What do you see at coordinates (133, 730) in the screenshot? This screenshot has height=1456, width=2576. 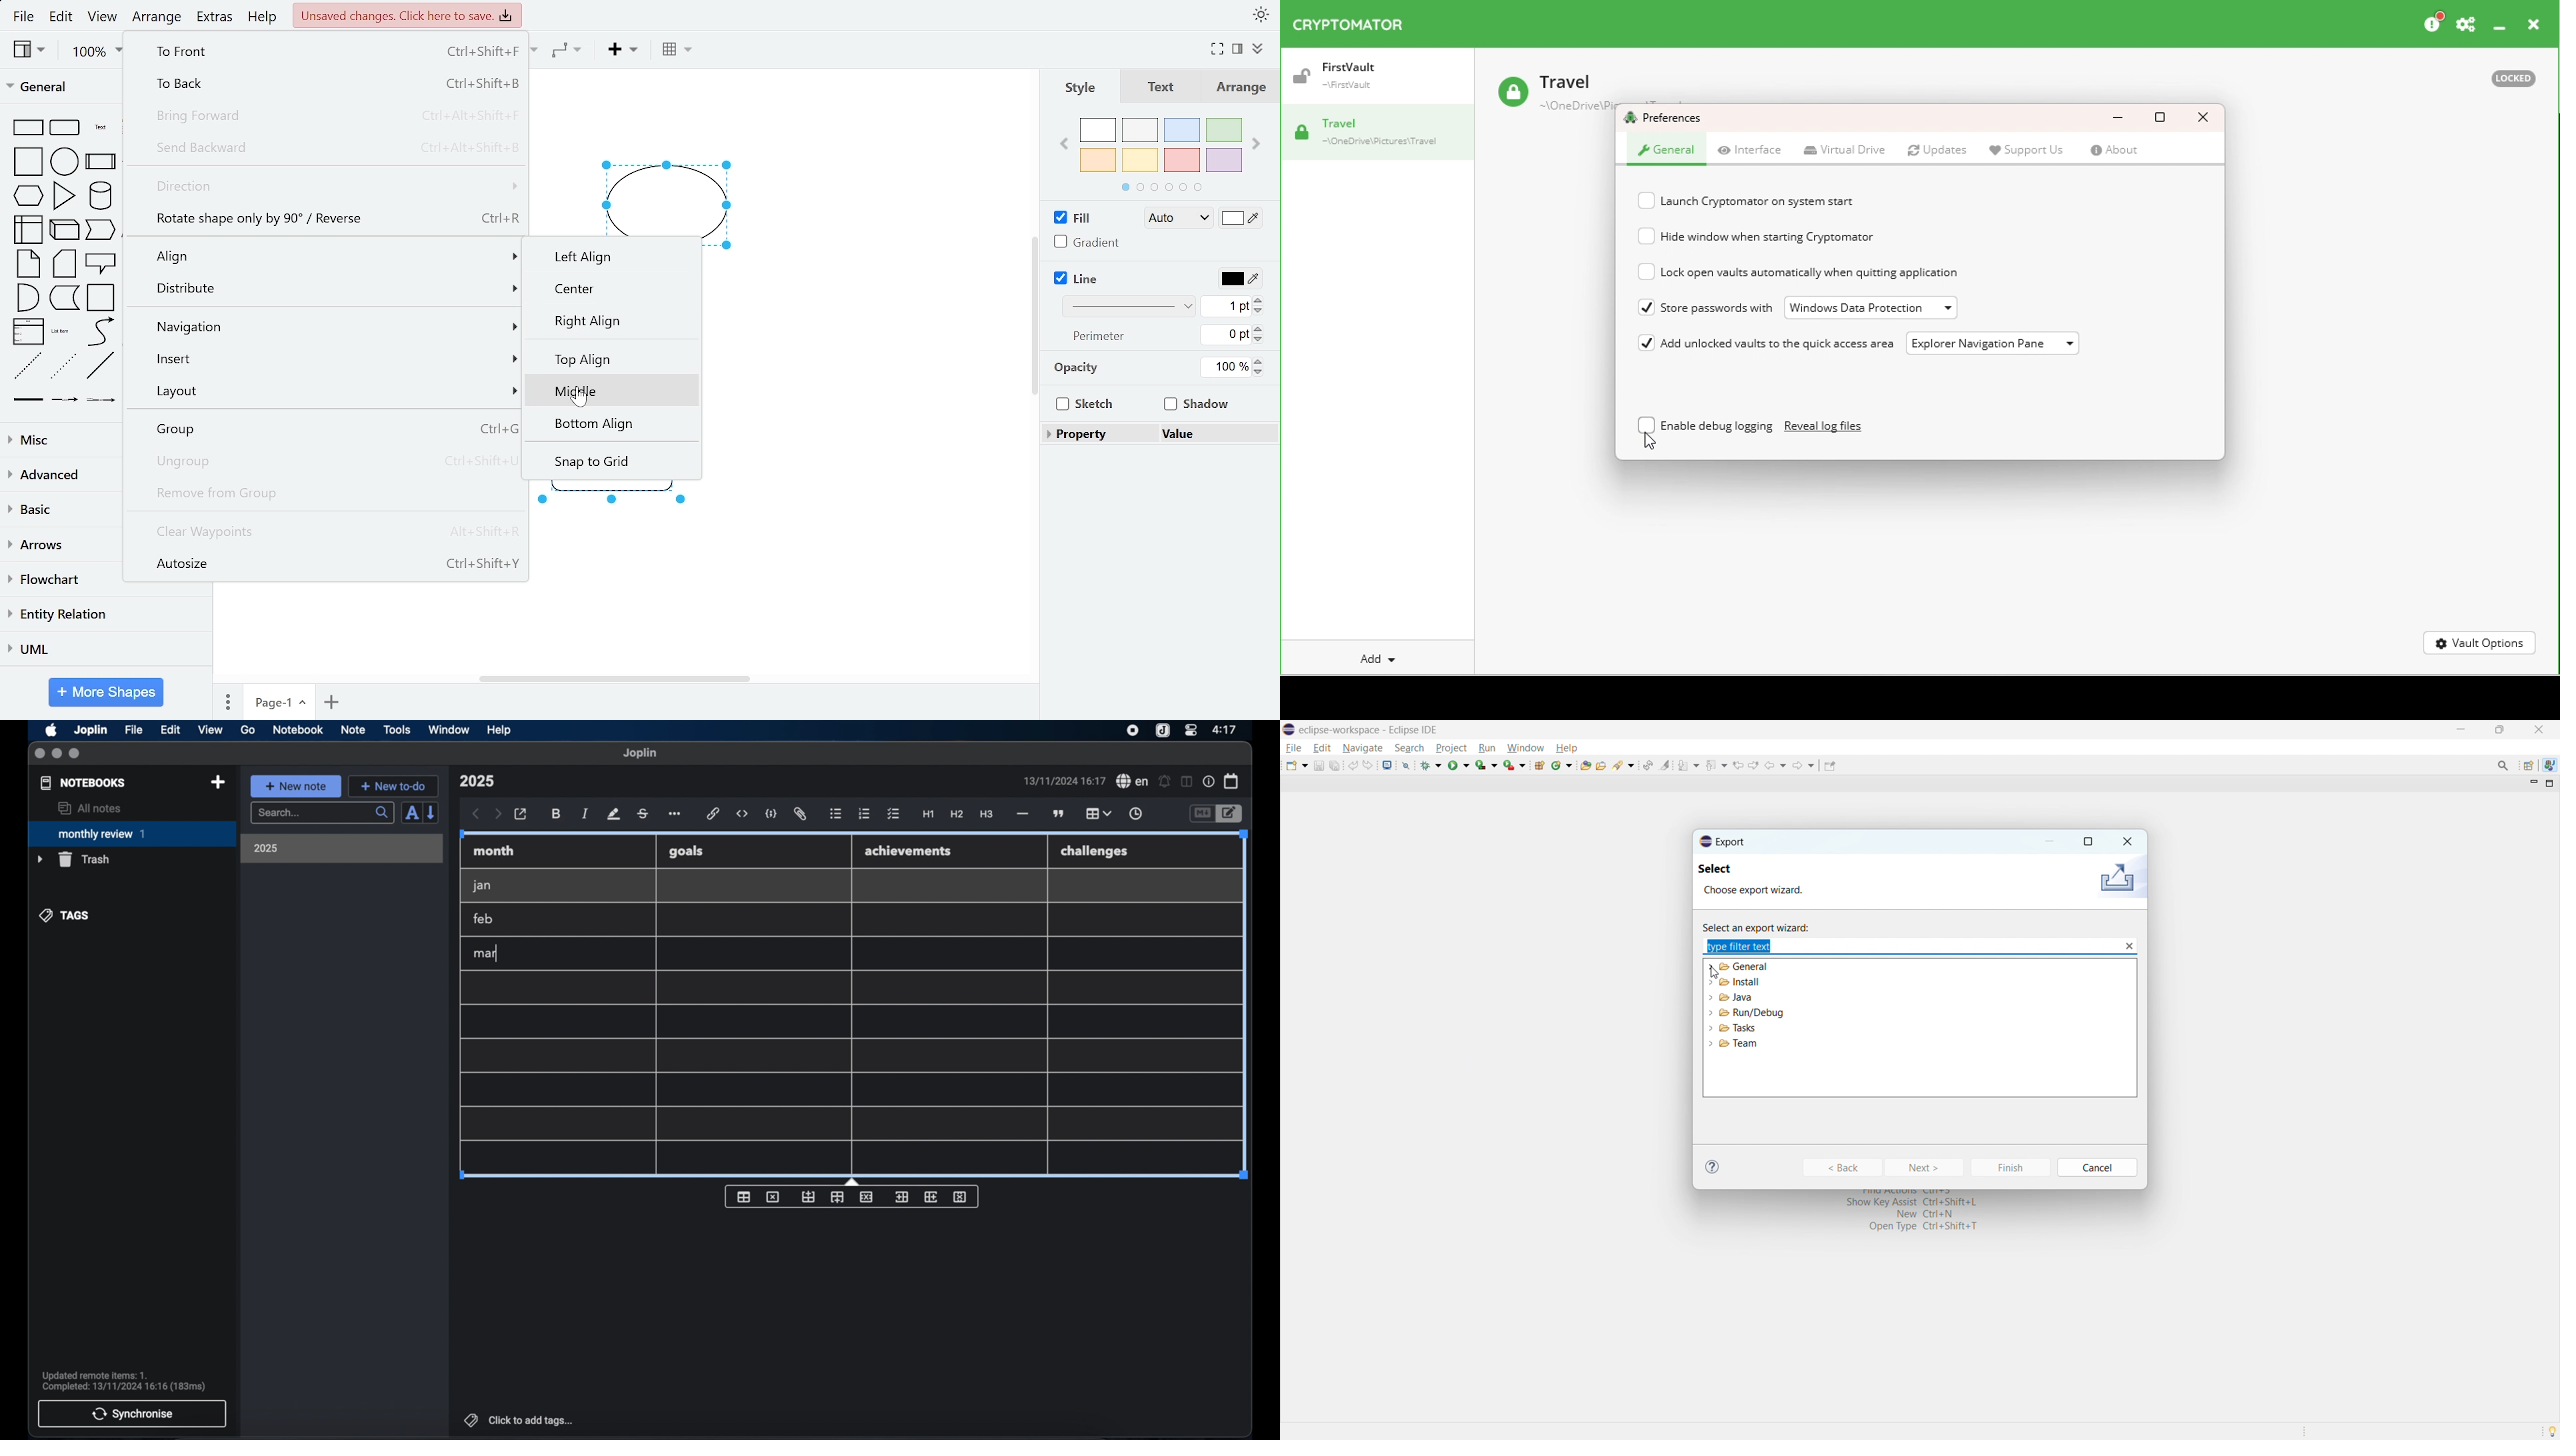 I see `file` at bounding box center [133, 730].